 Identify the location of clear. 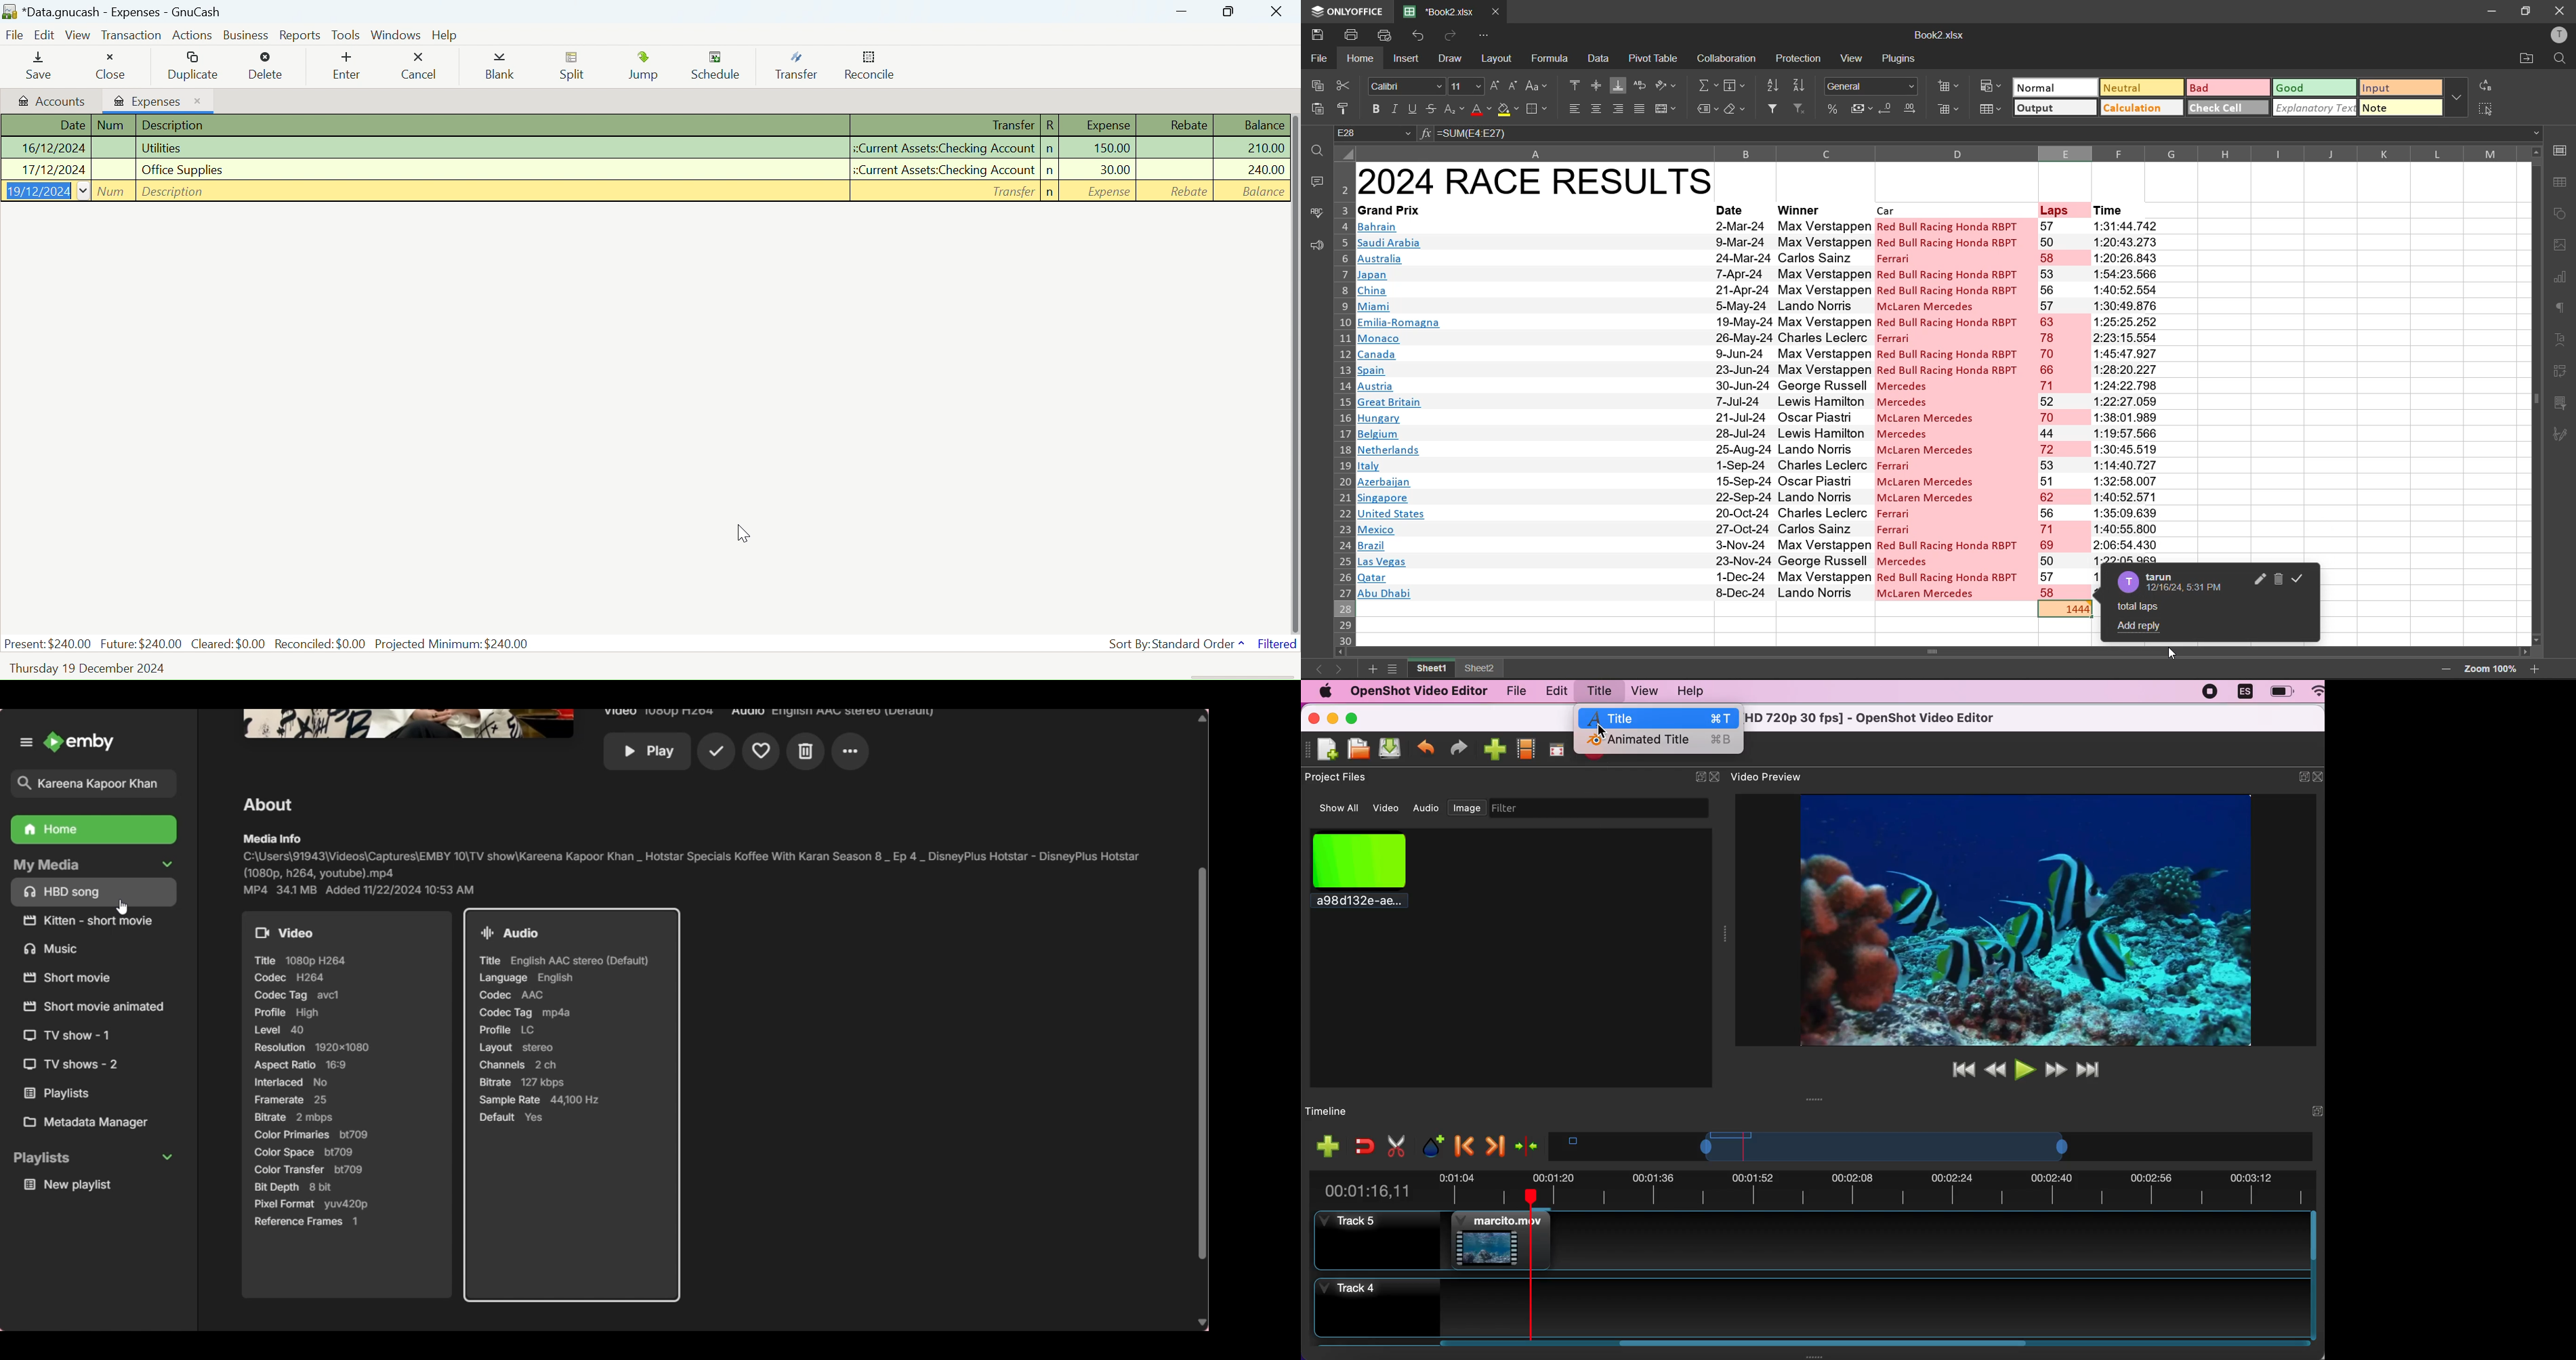
(1734, 108).